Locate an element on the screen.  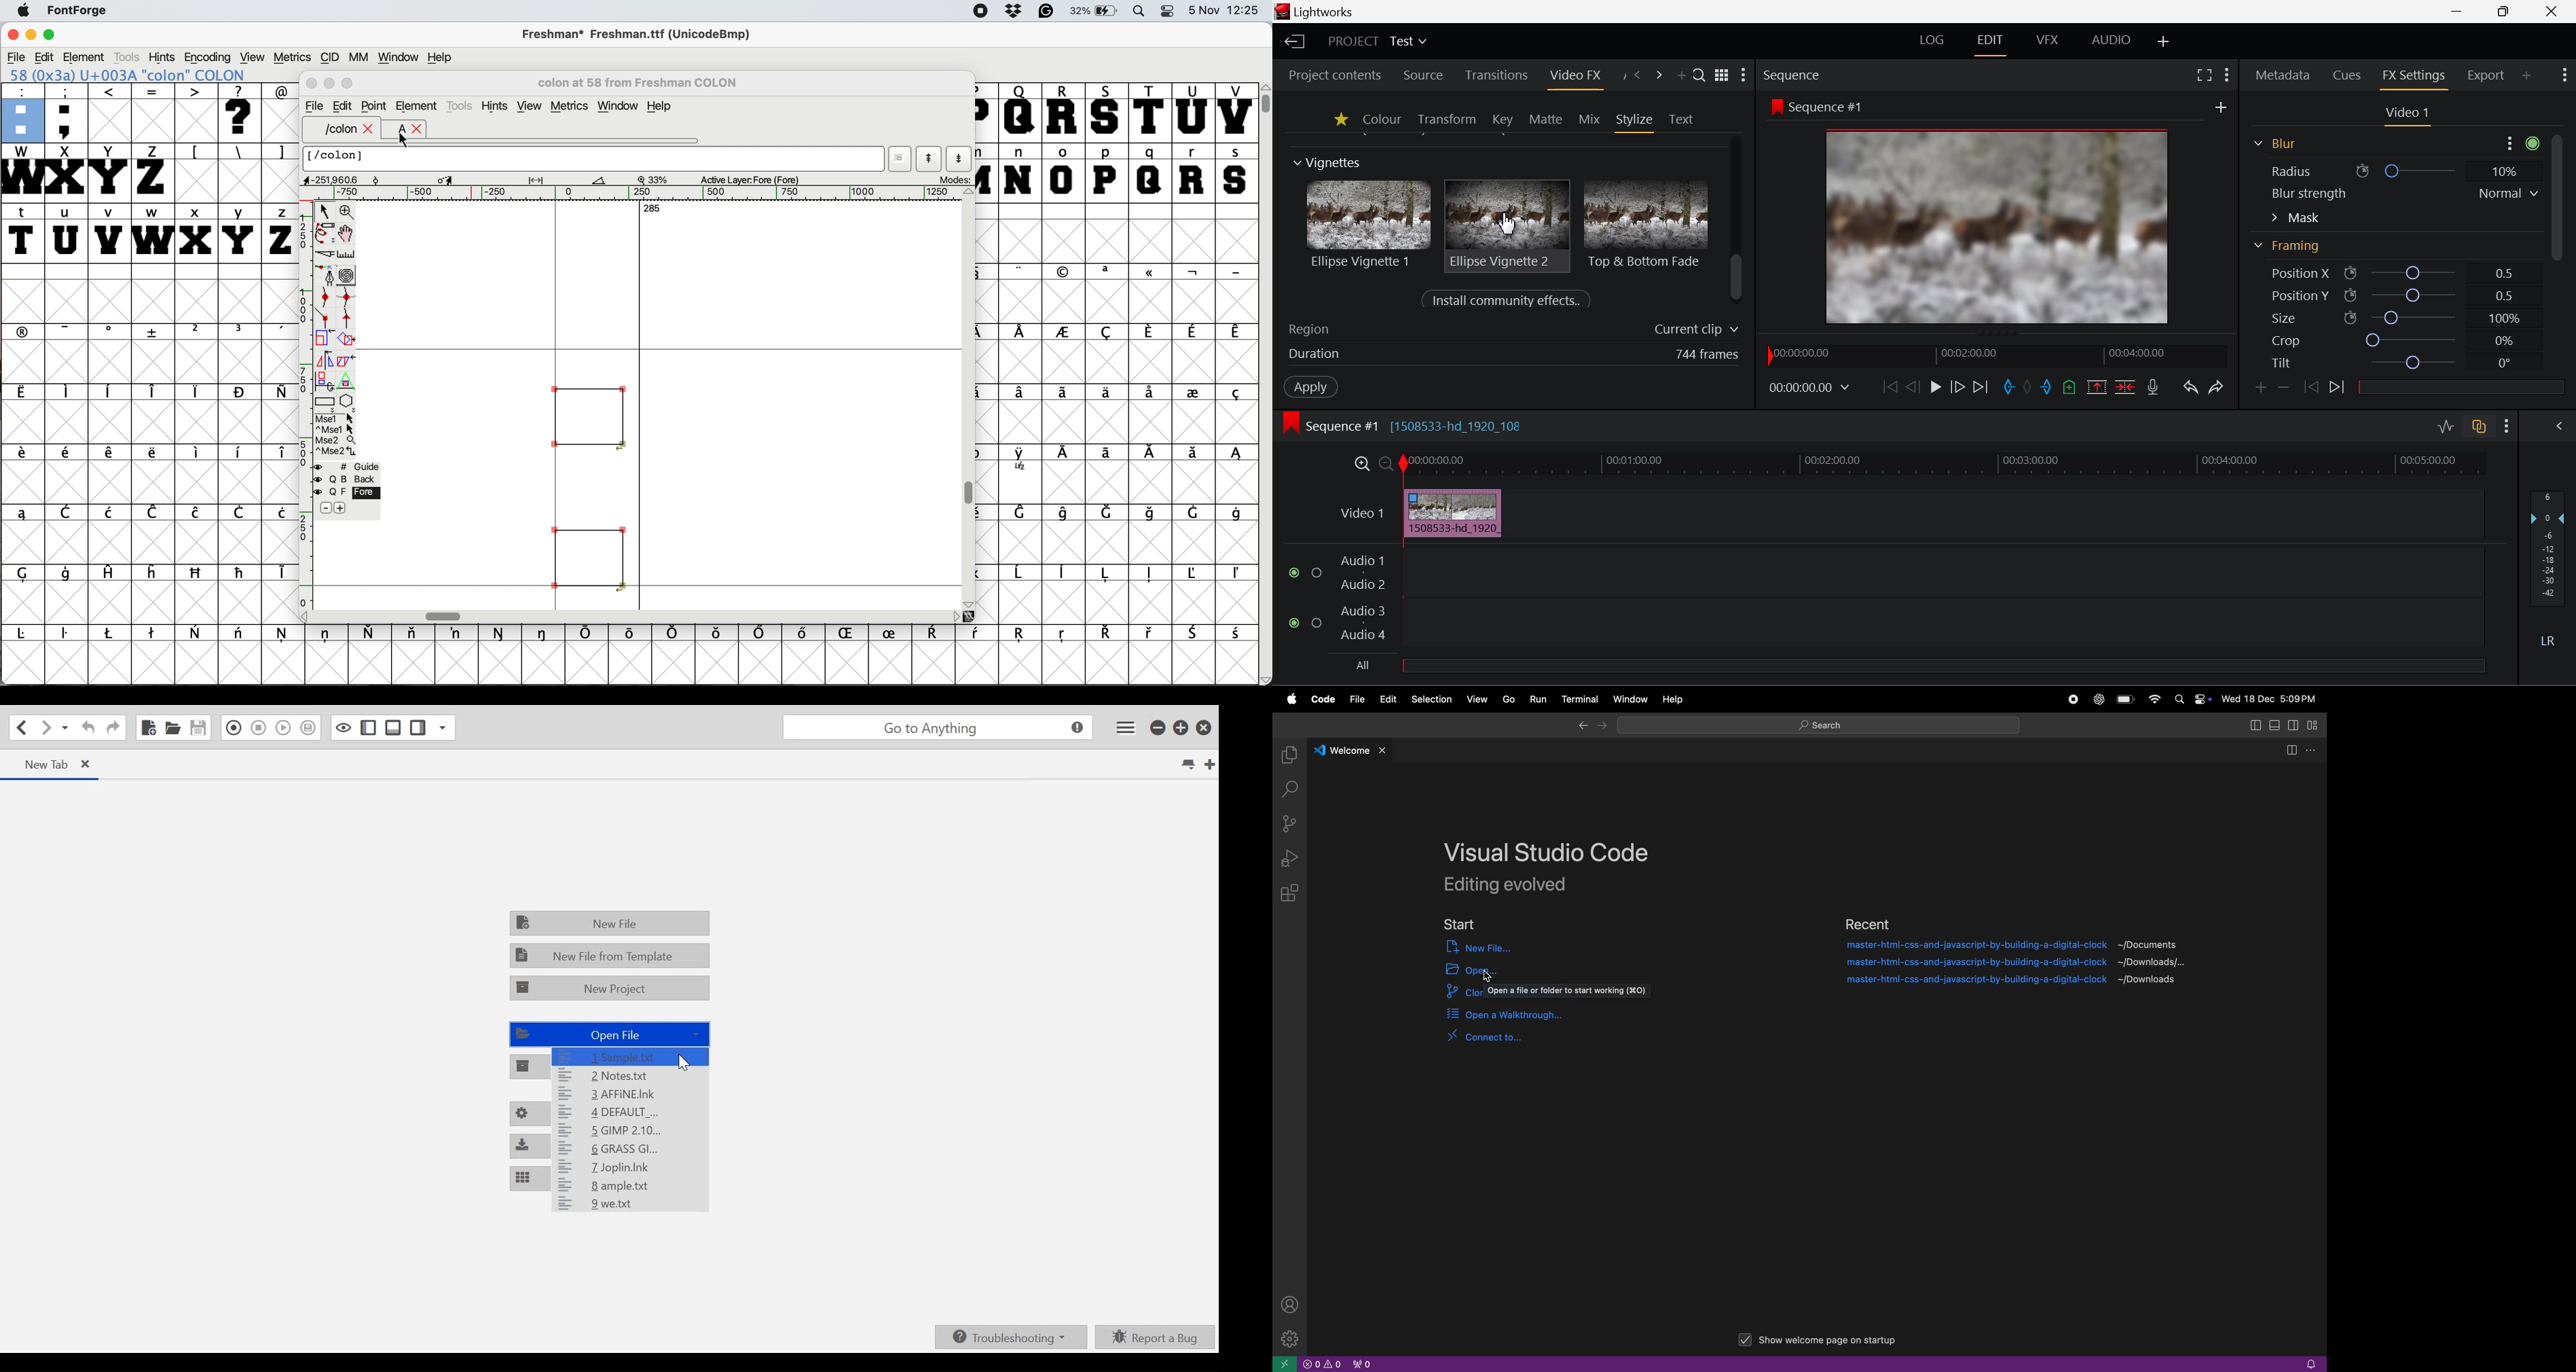
symbol is located at coordinates (1197, 573).